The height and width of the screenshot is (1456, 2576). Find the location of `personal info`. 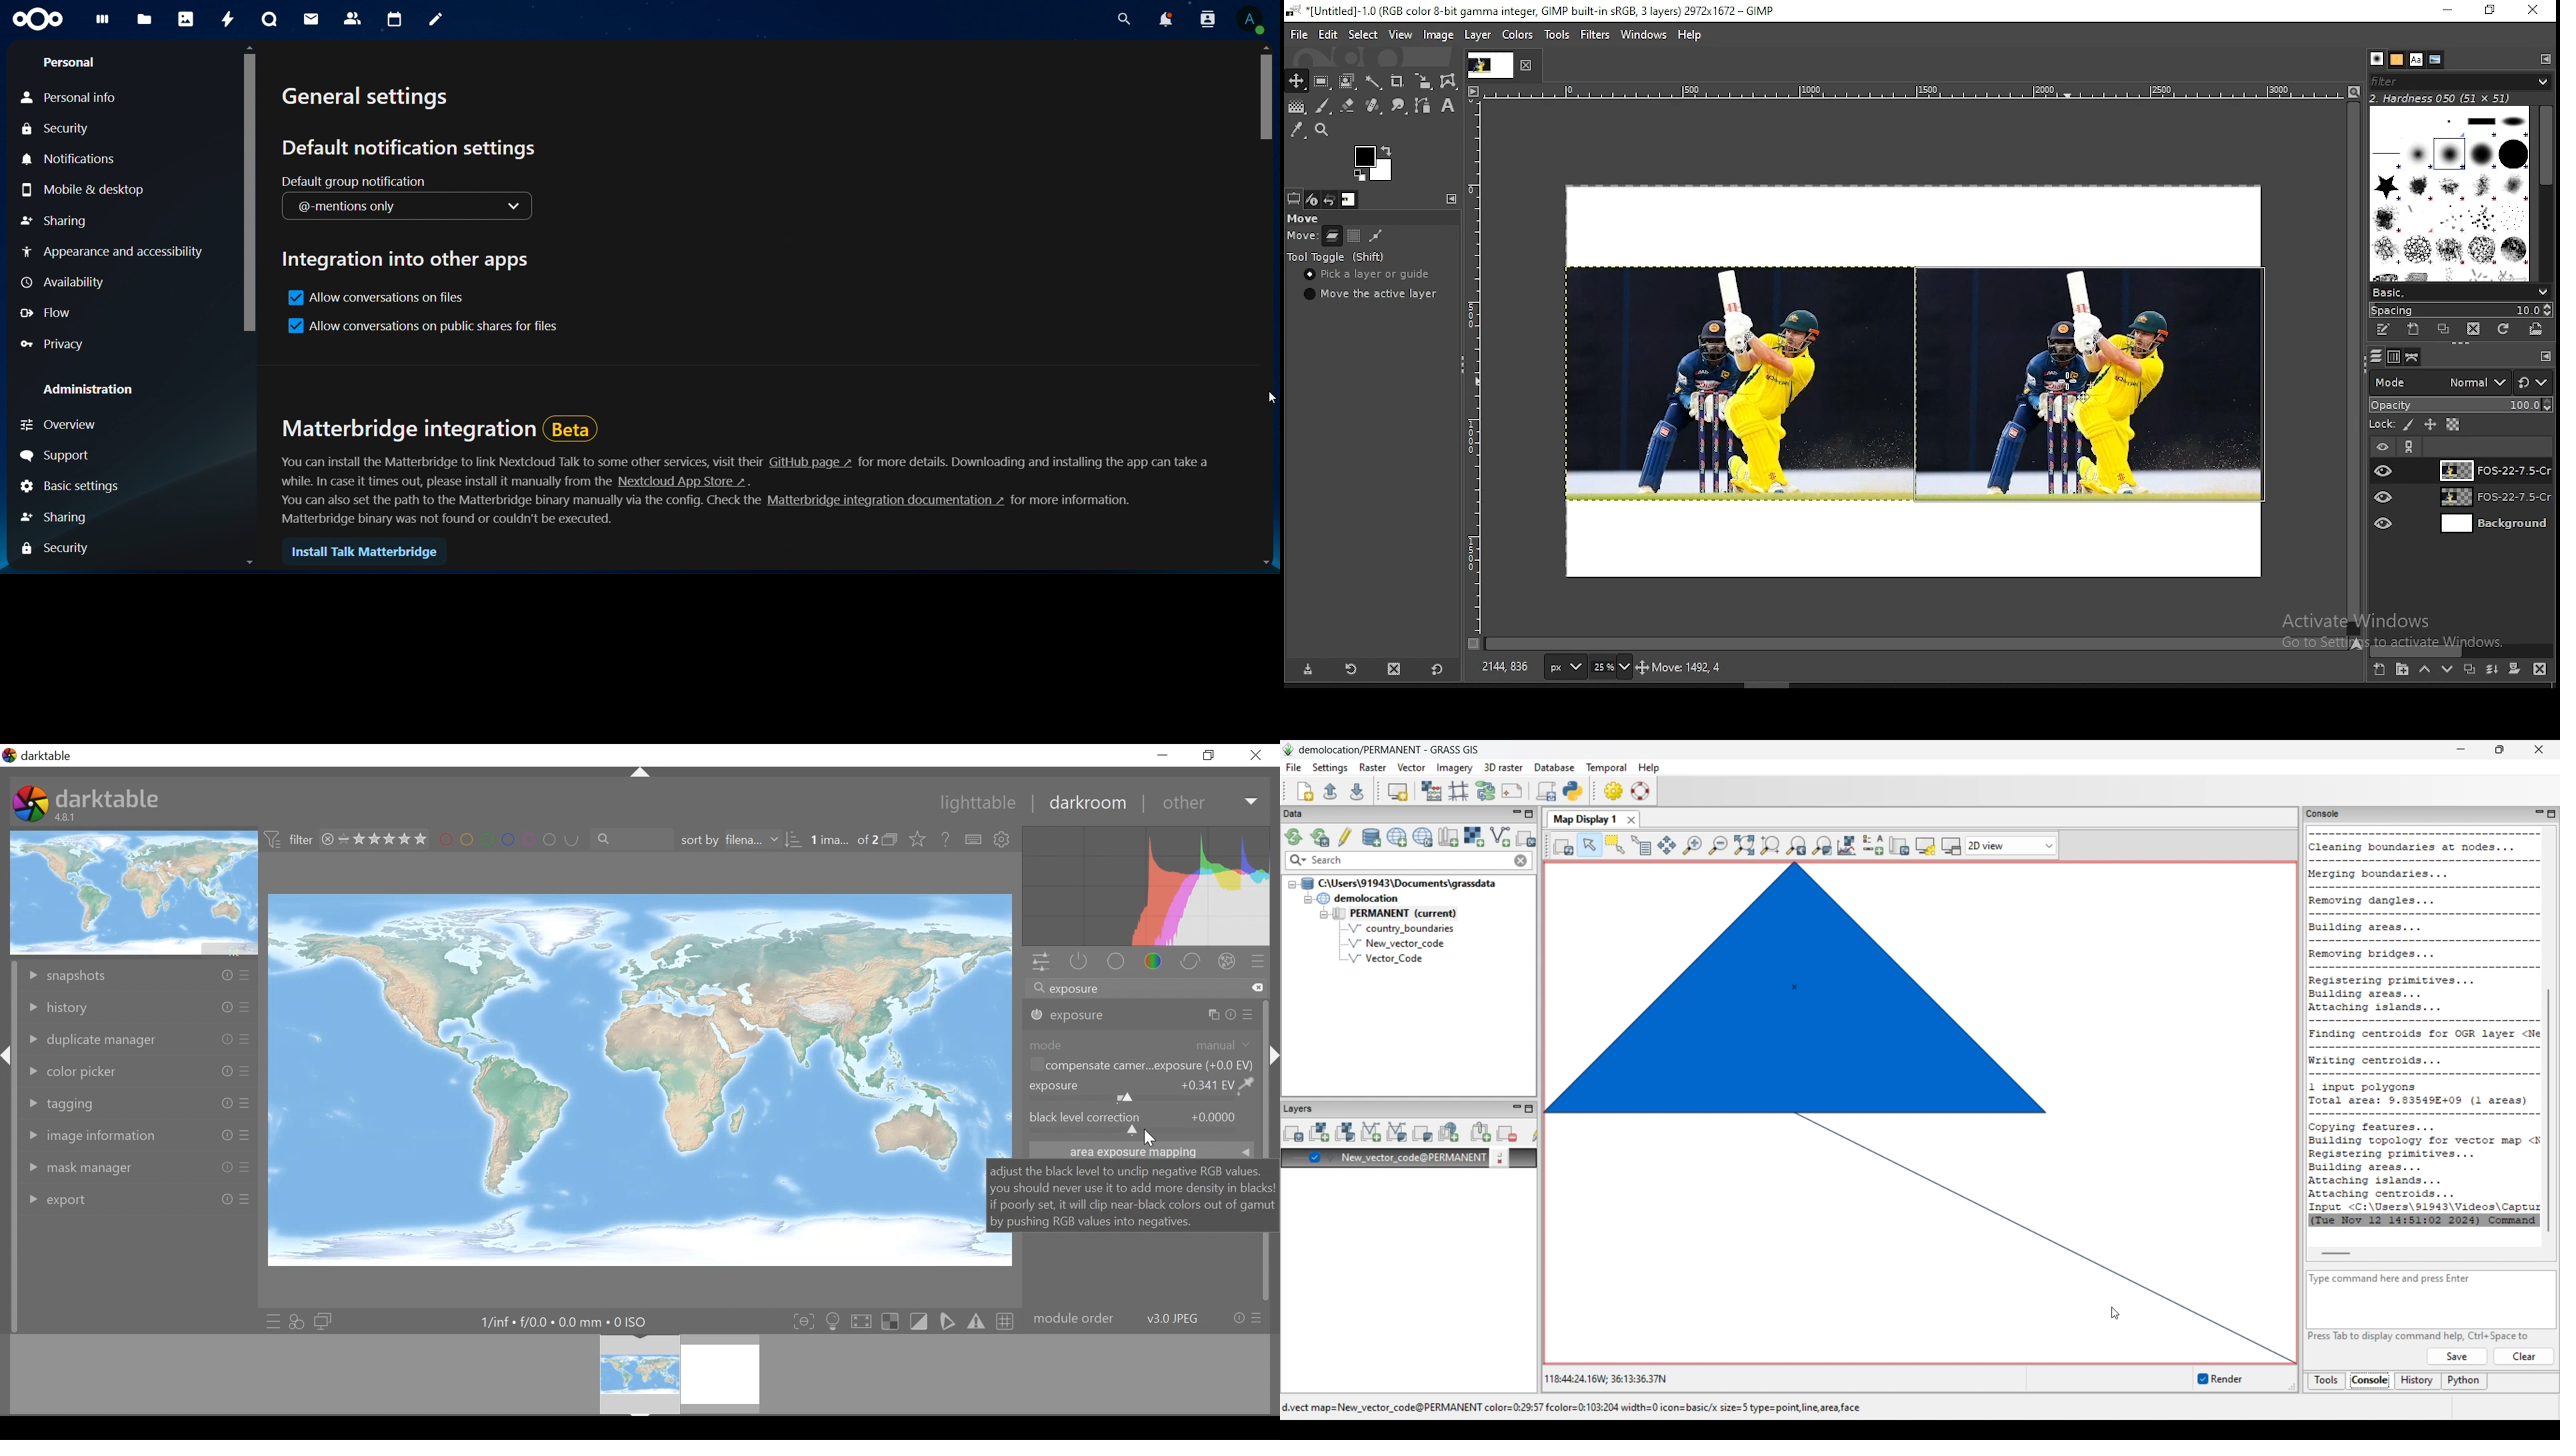

personal info is located at coordinates (73, 97).